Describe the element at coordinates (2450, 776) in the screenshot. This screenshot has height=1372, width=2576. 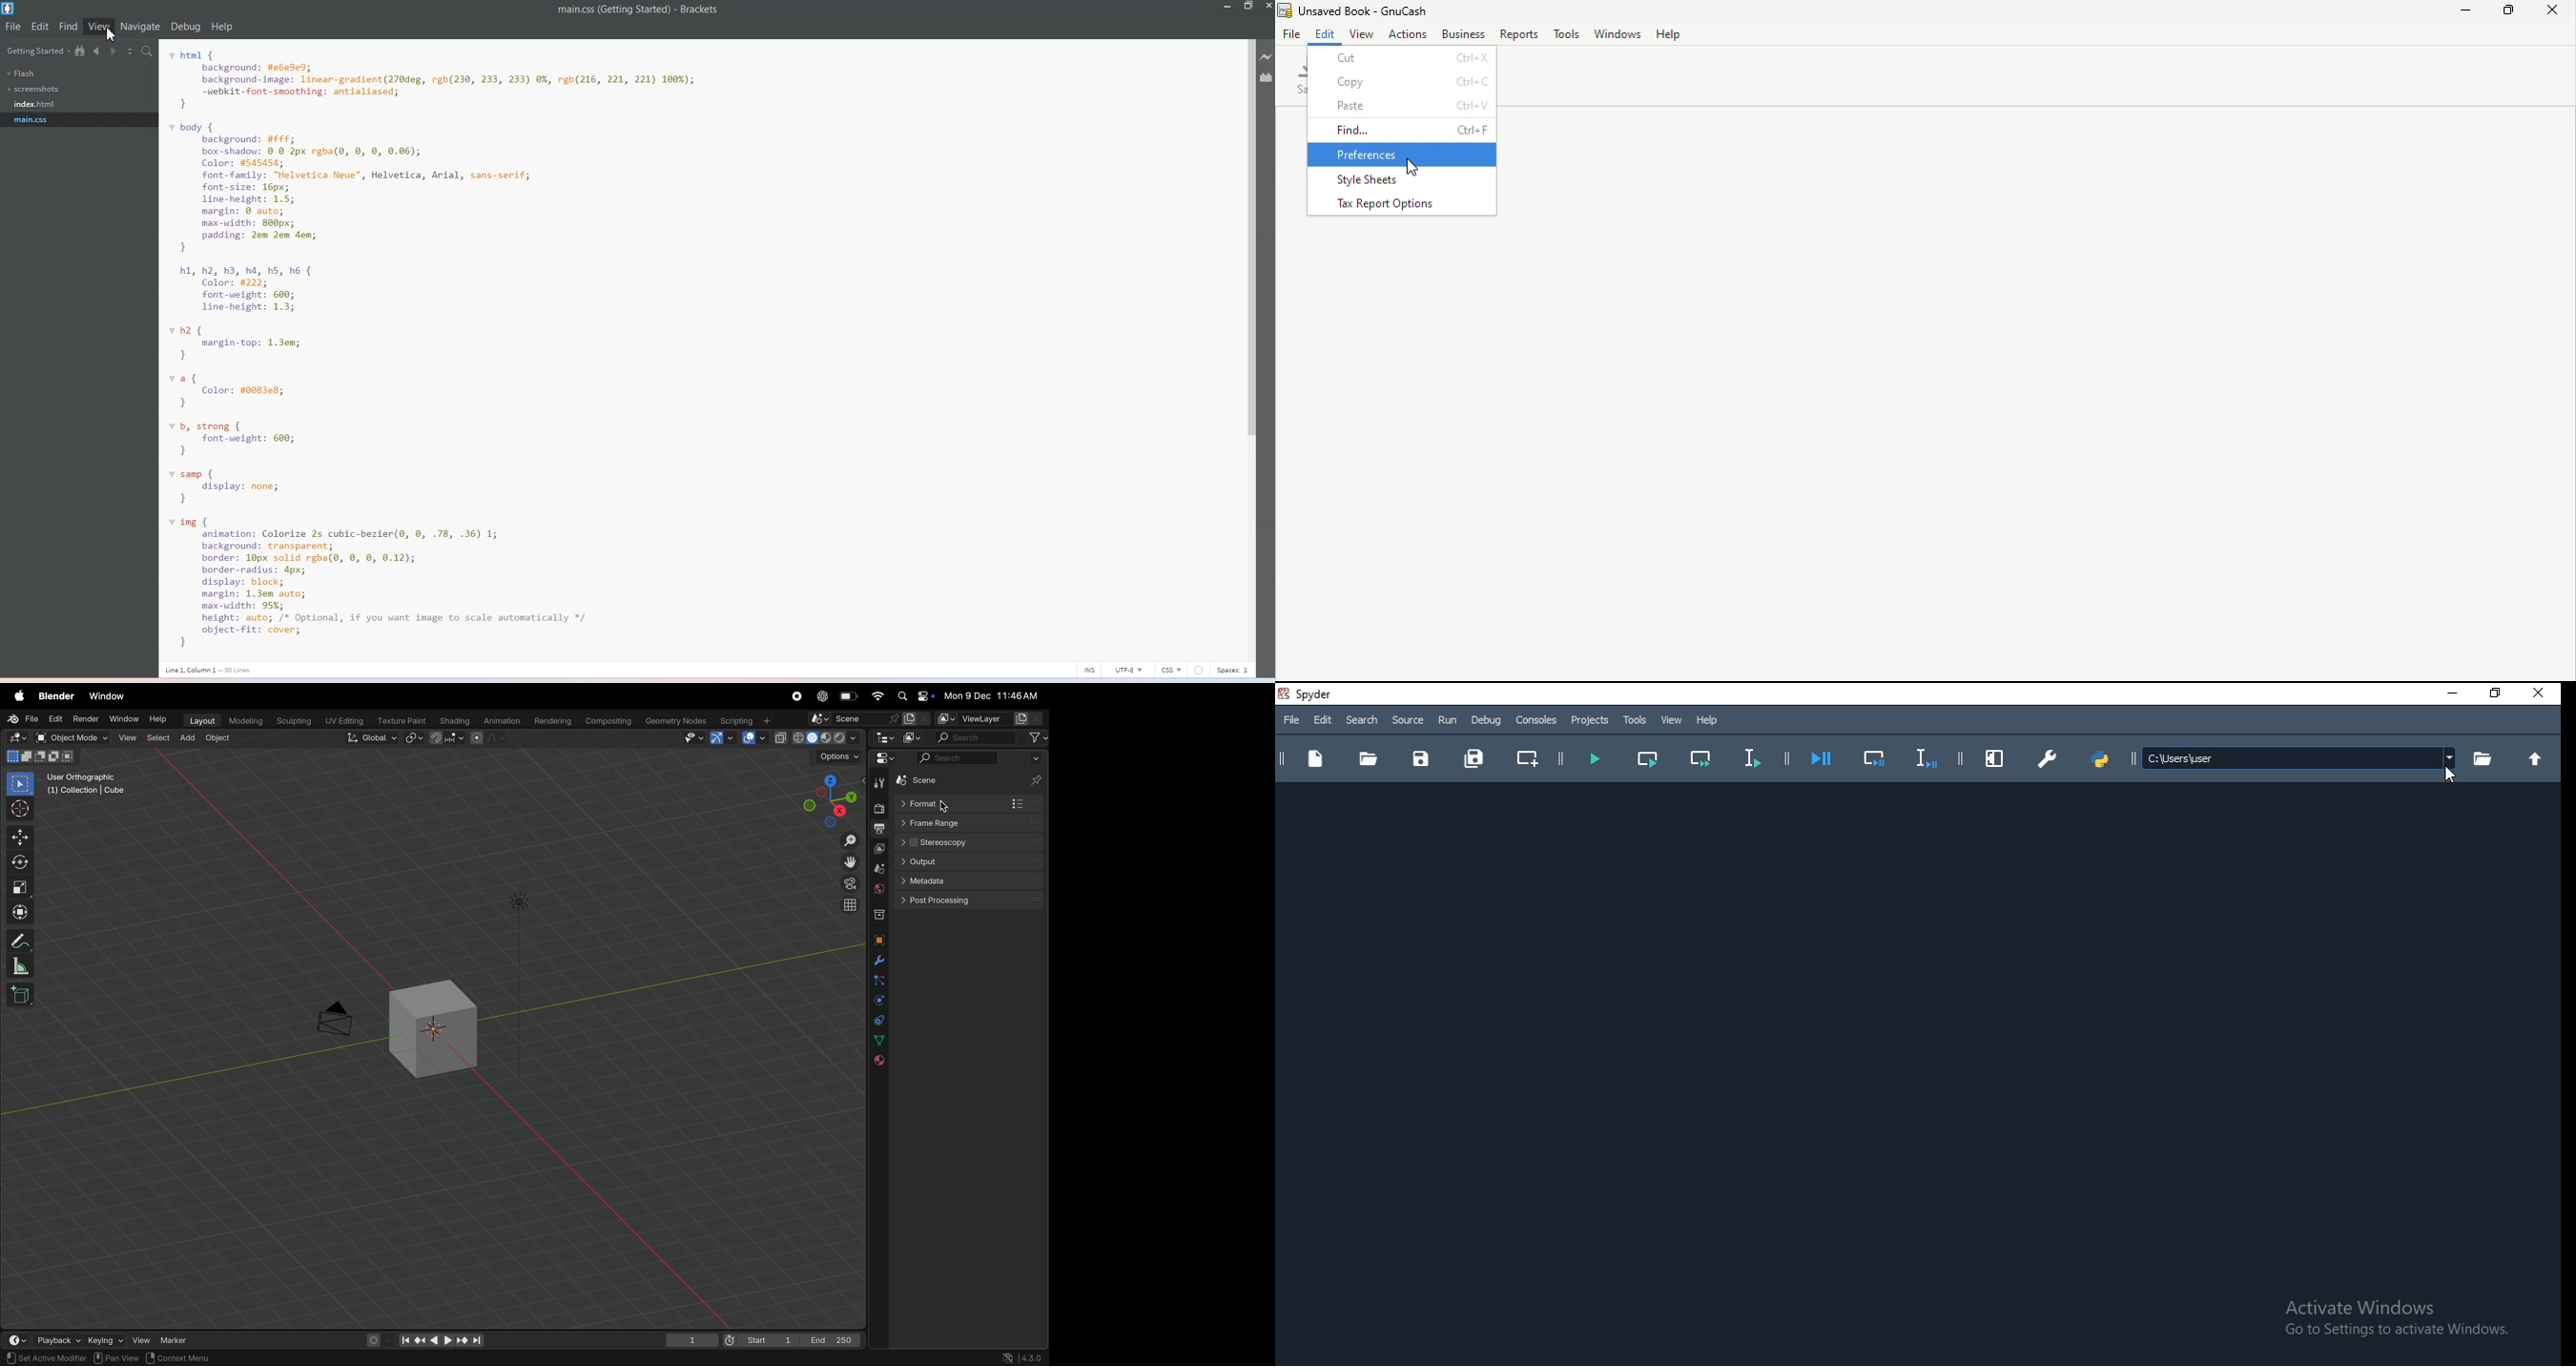
I see `Cursor` at that location.